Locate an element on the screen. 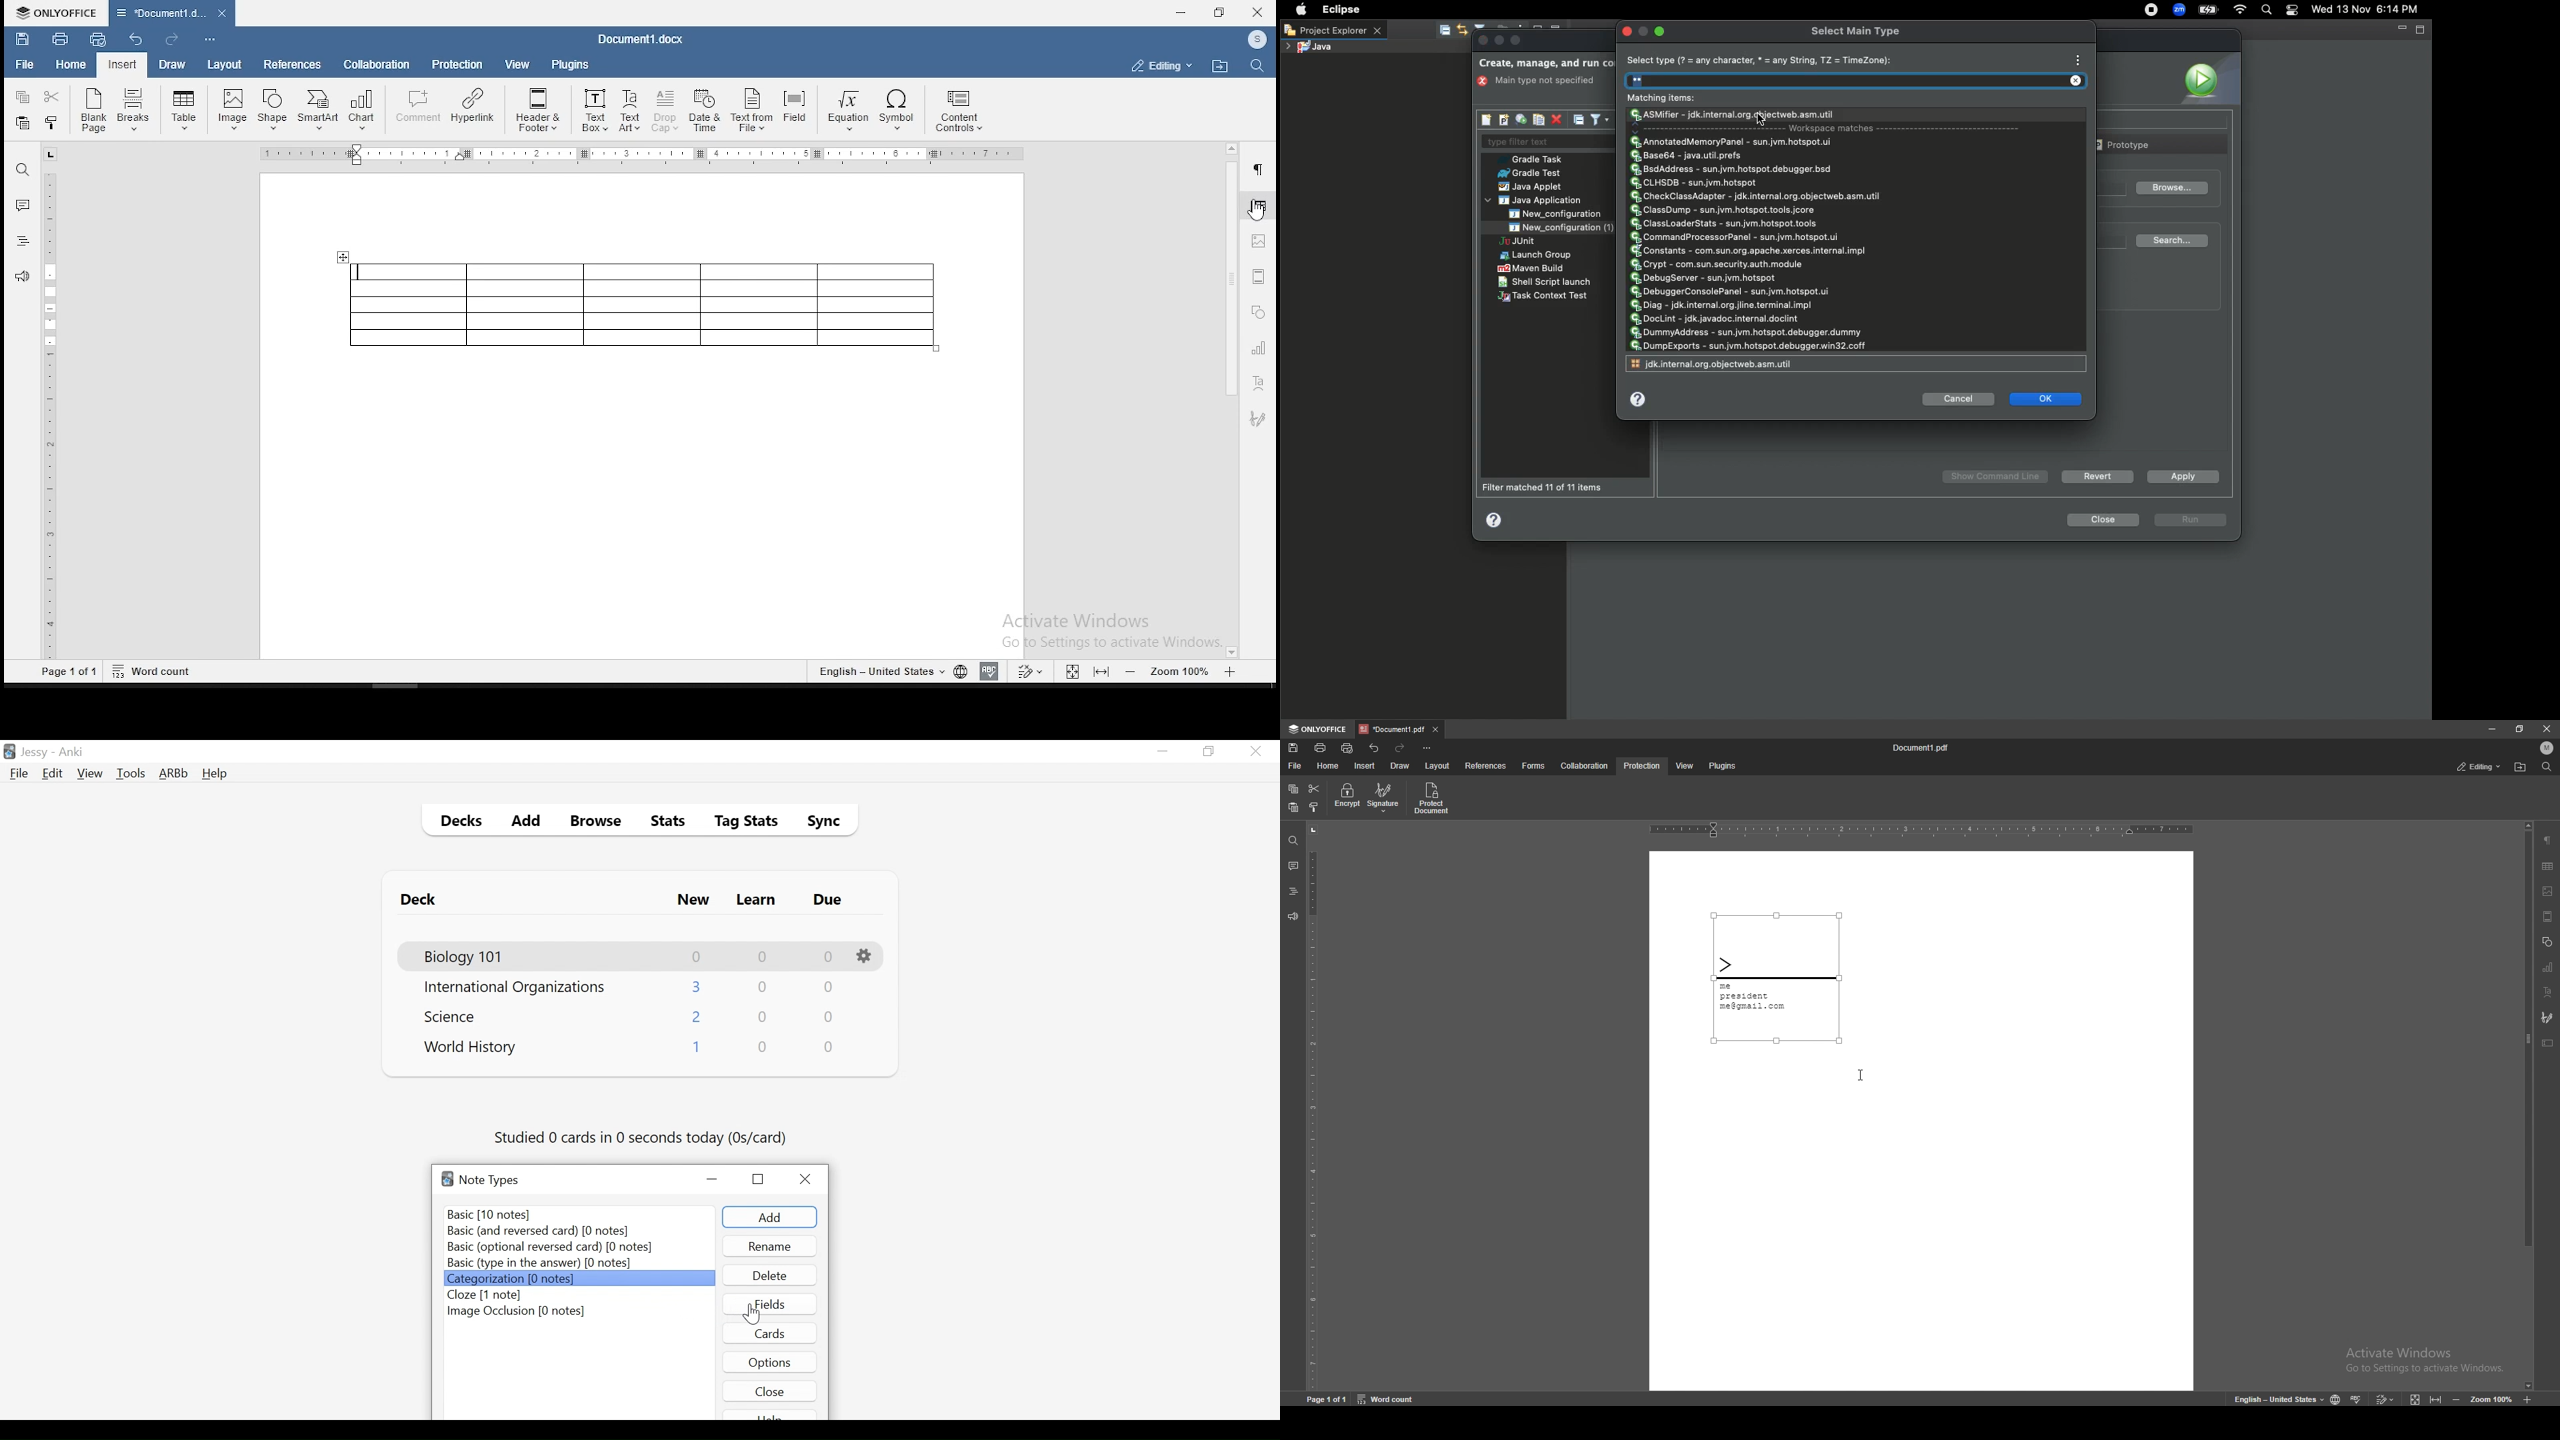  Search is located at coordinates (1861, 82).